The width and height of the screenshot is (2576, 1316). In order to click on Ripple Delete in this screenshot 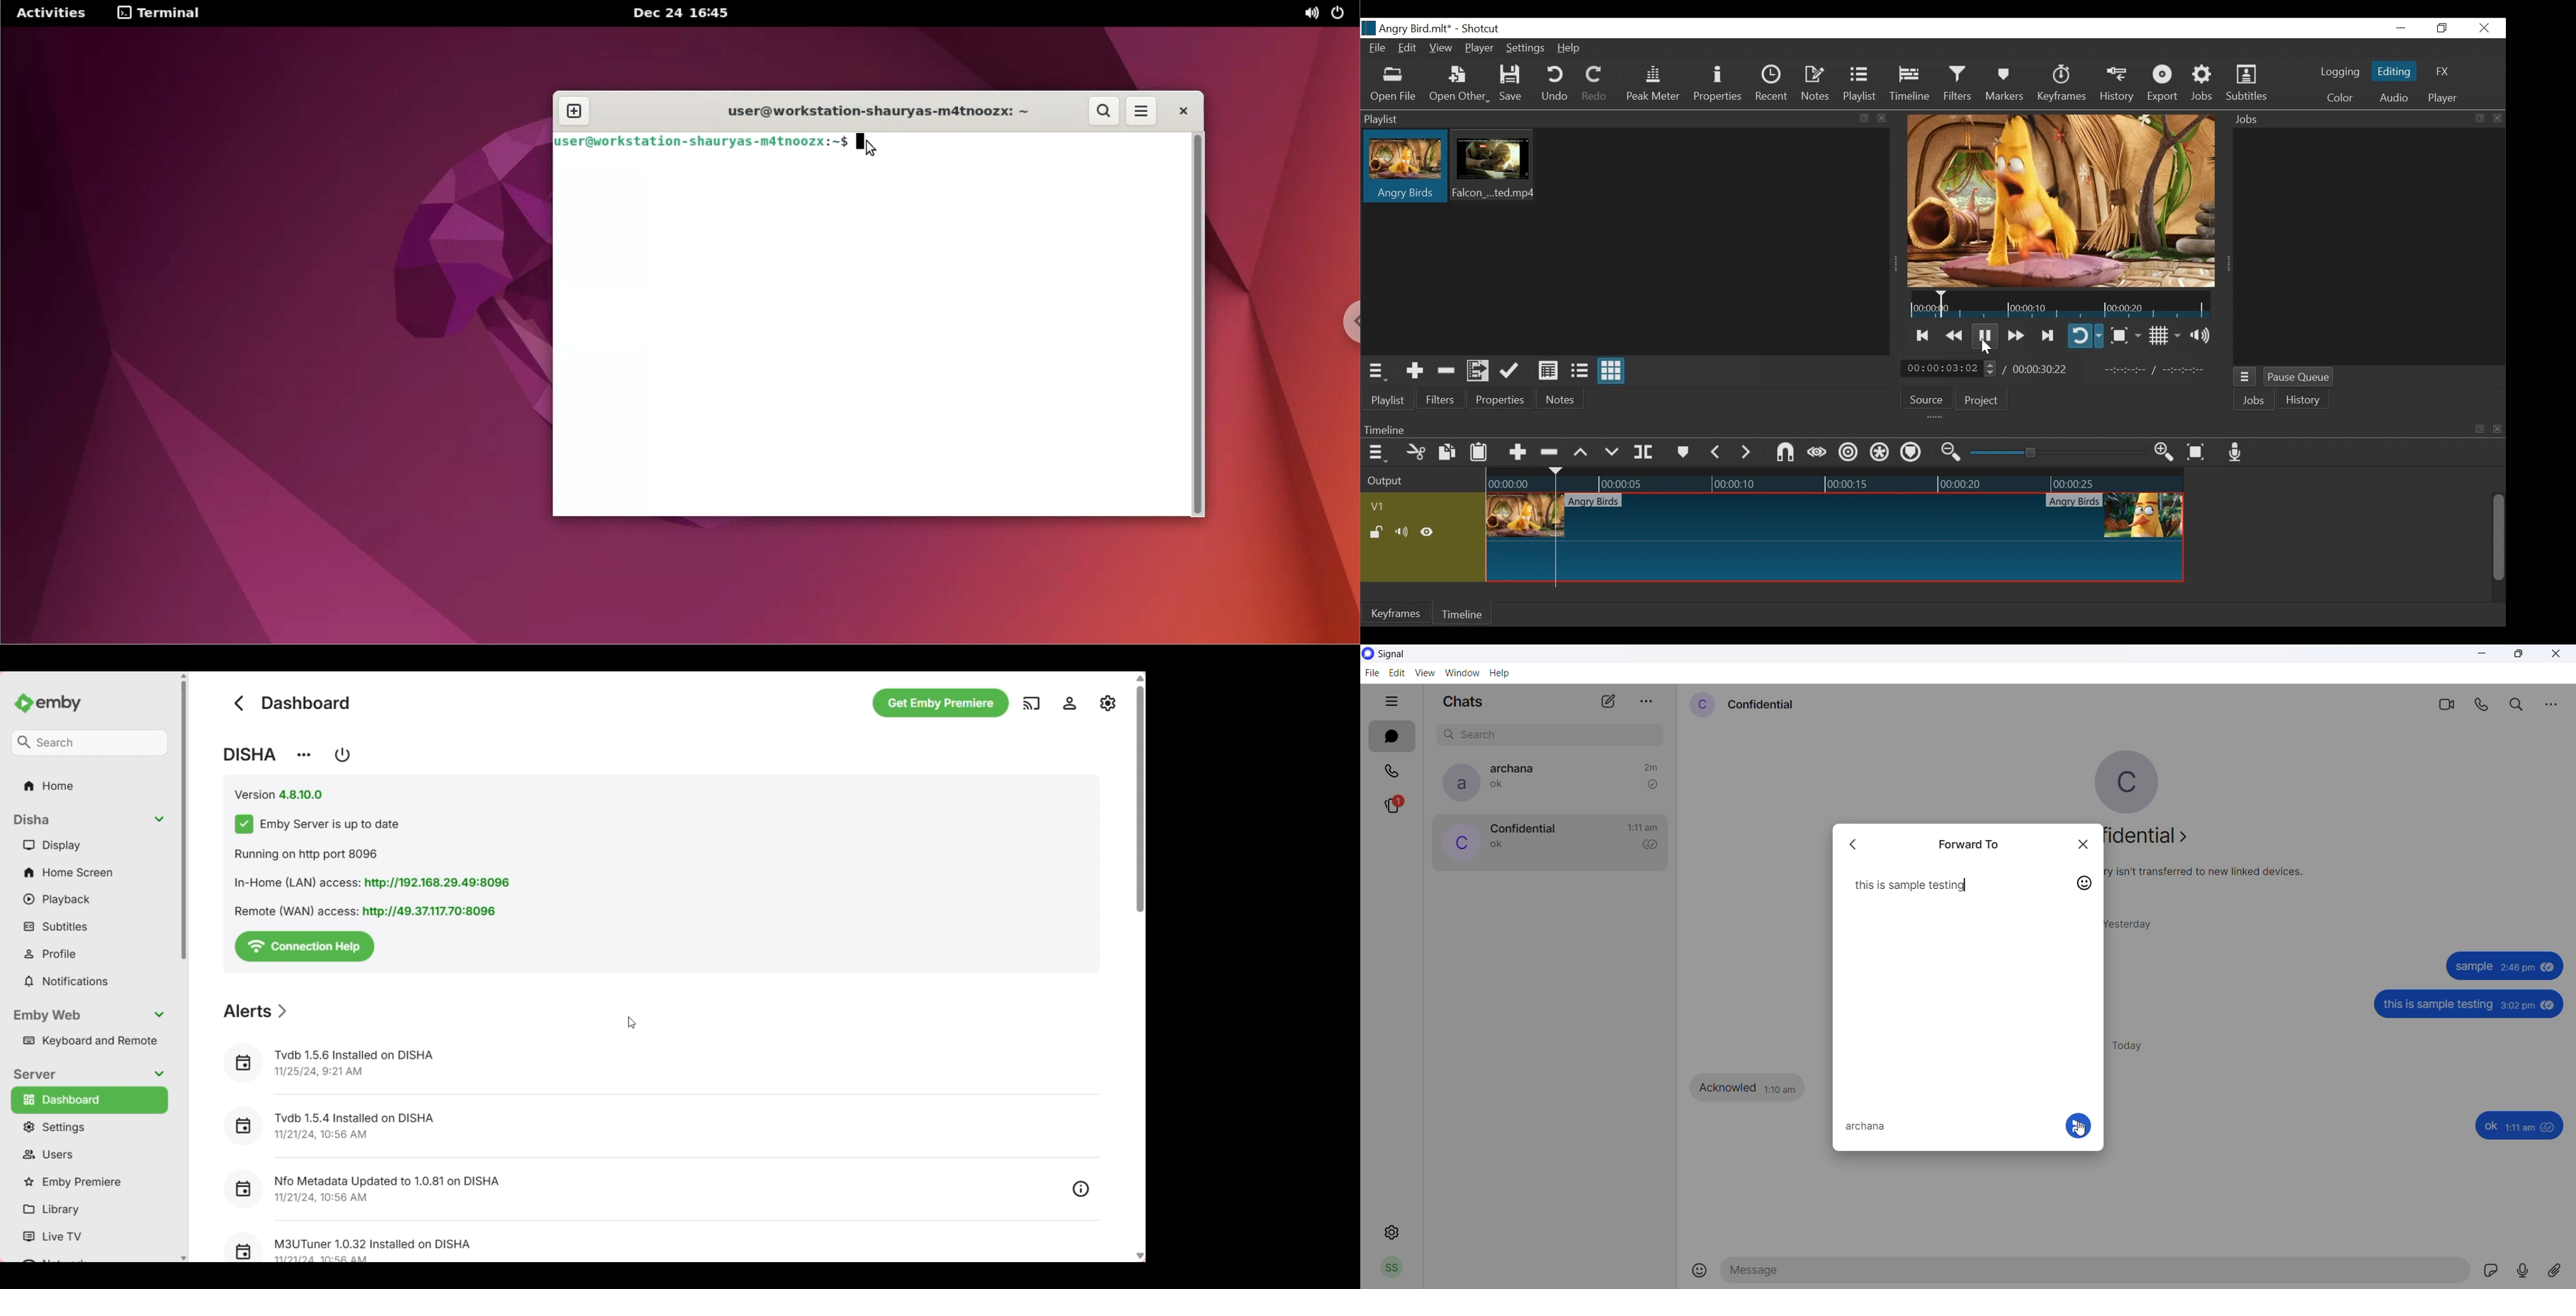, I will do `click(1551, 451)`.